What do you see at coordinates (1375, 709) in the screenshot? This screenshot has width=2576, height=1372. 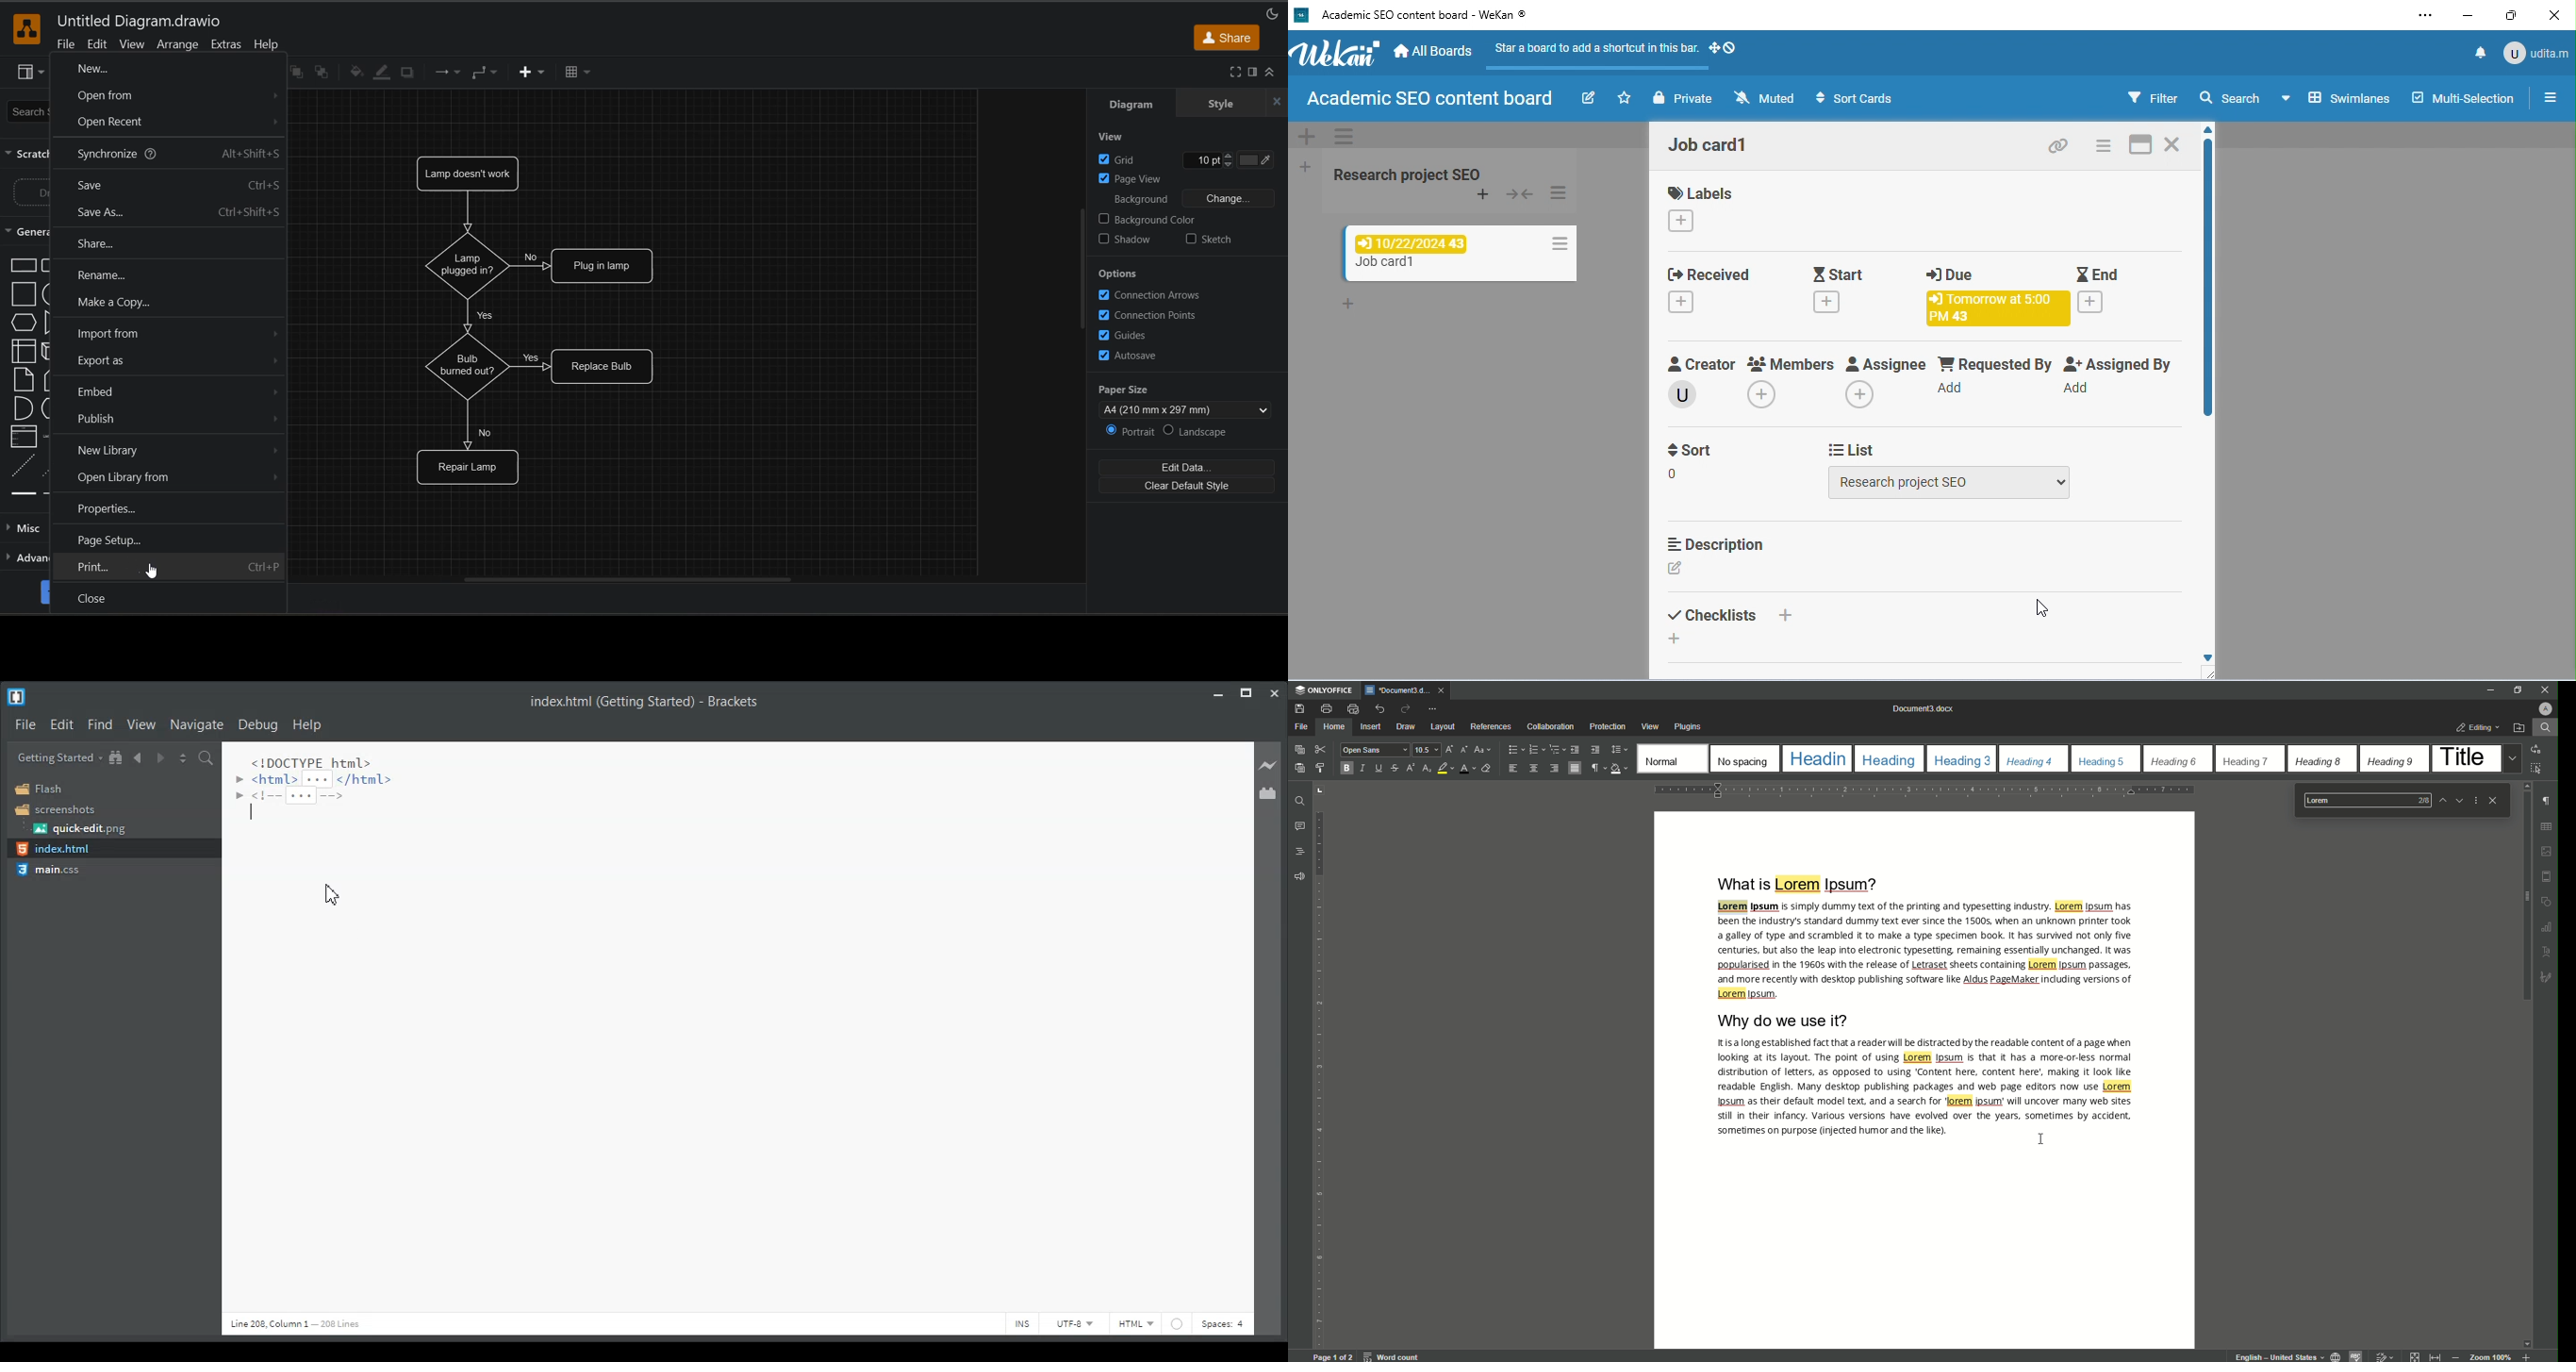 I see `Undo` at bounding box center [1375, 709].